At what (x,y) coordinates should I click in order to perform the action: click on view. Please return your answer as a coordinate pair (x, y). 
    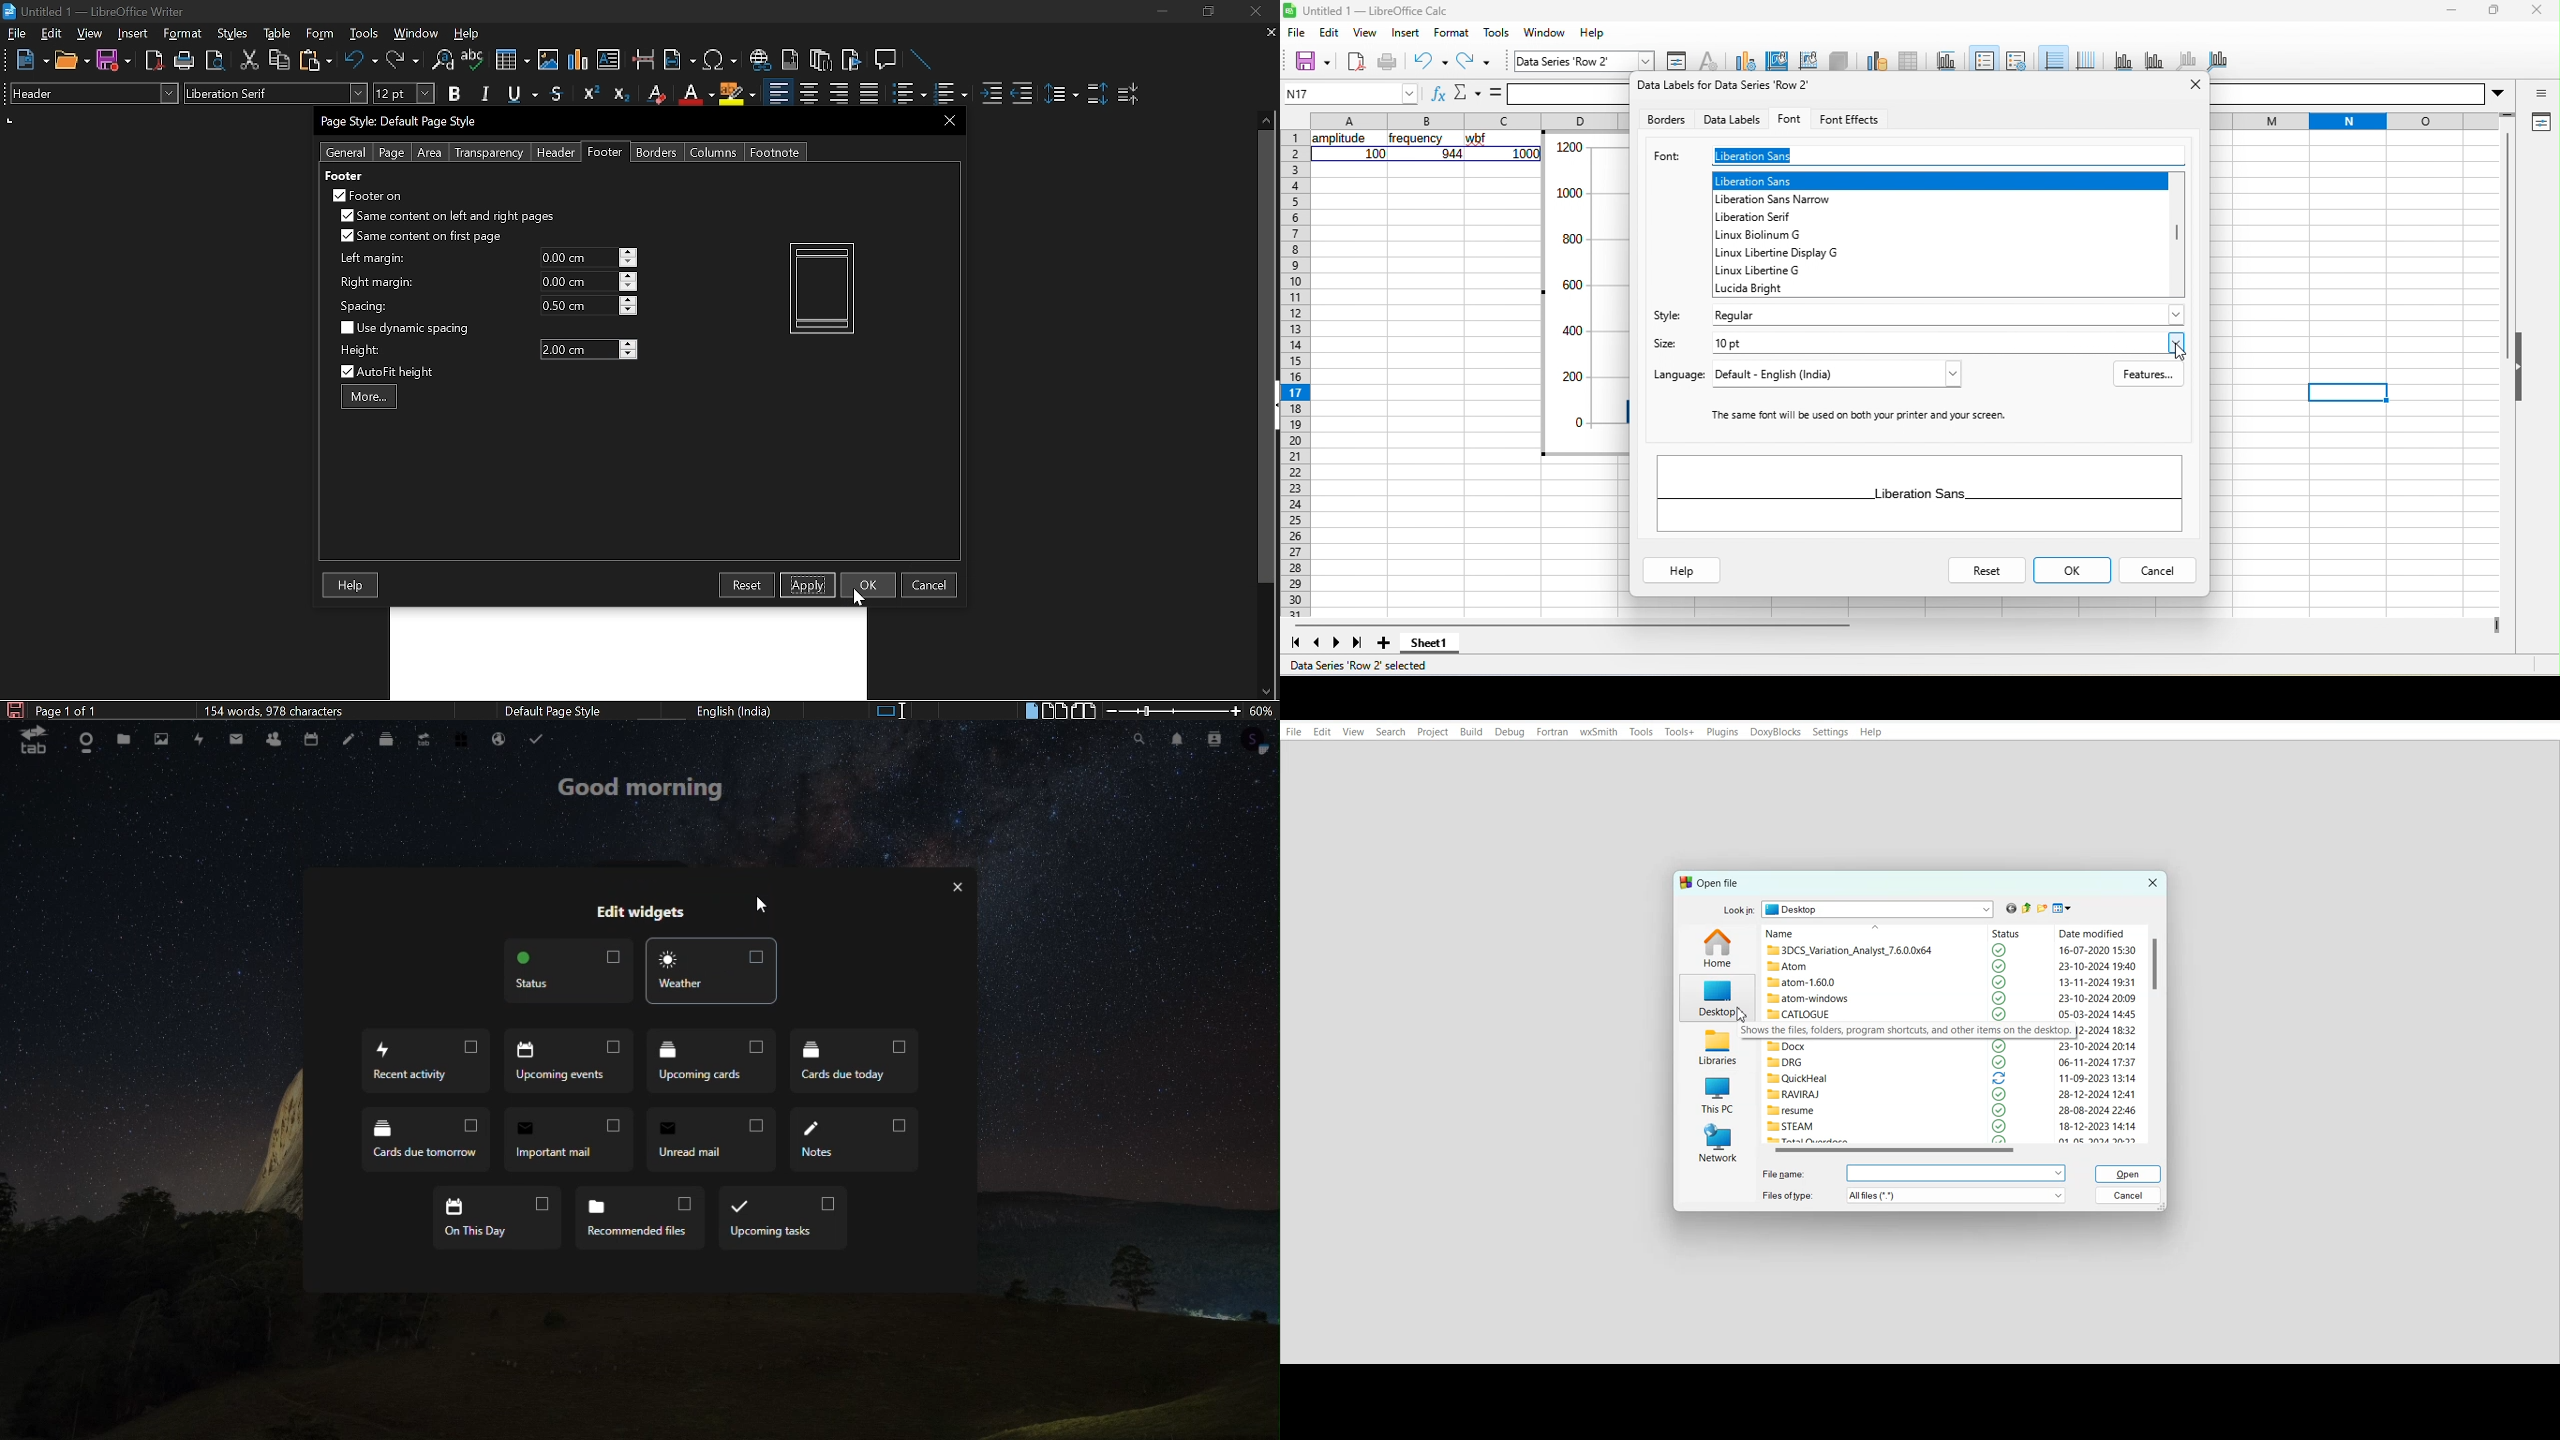
    Looking at the image, I should click on (1366, 31).